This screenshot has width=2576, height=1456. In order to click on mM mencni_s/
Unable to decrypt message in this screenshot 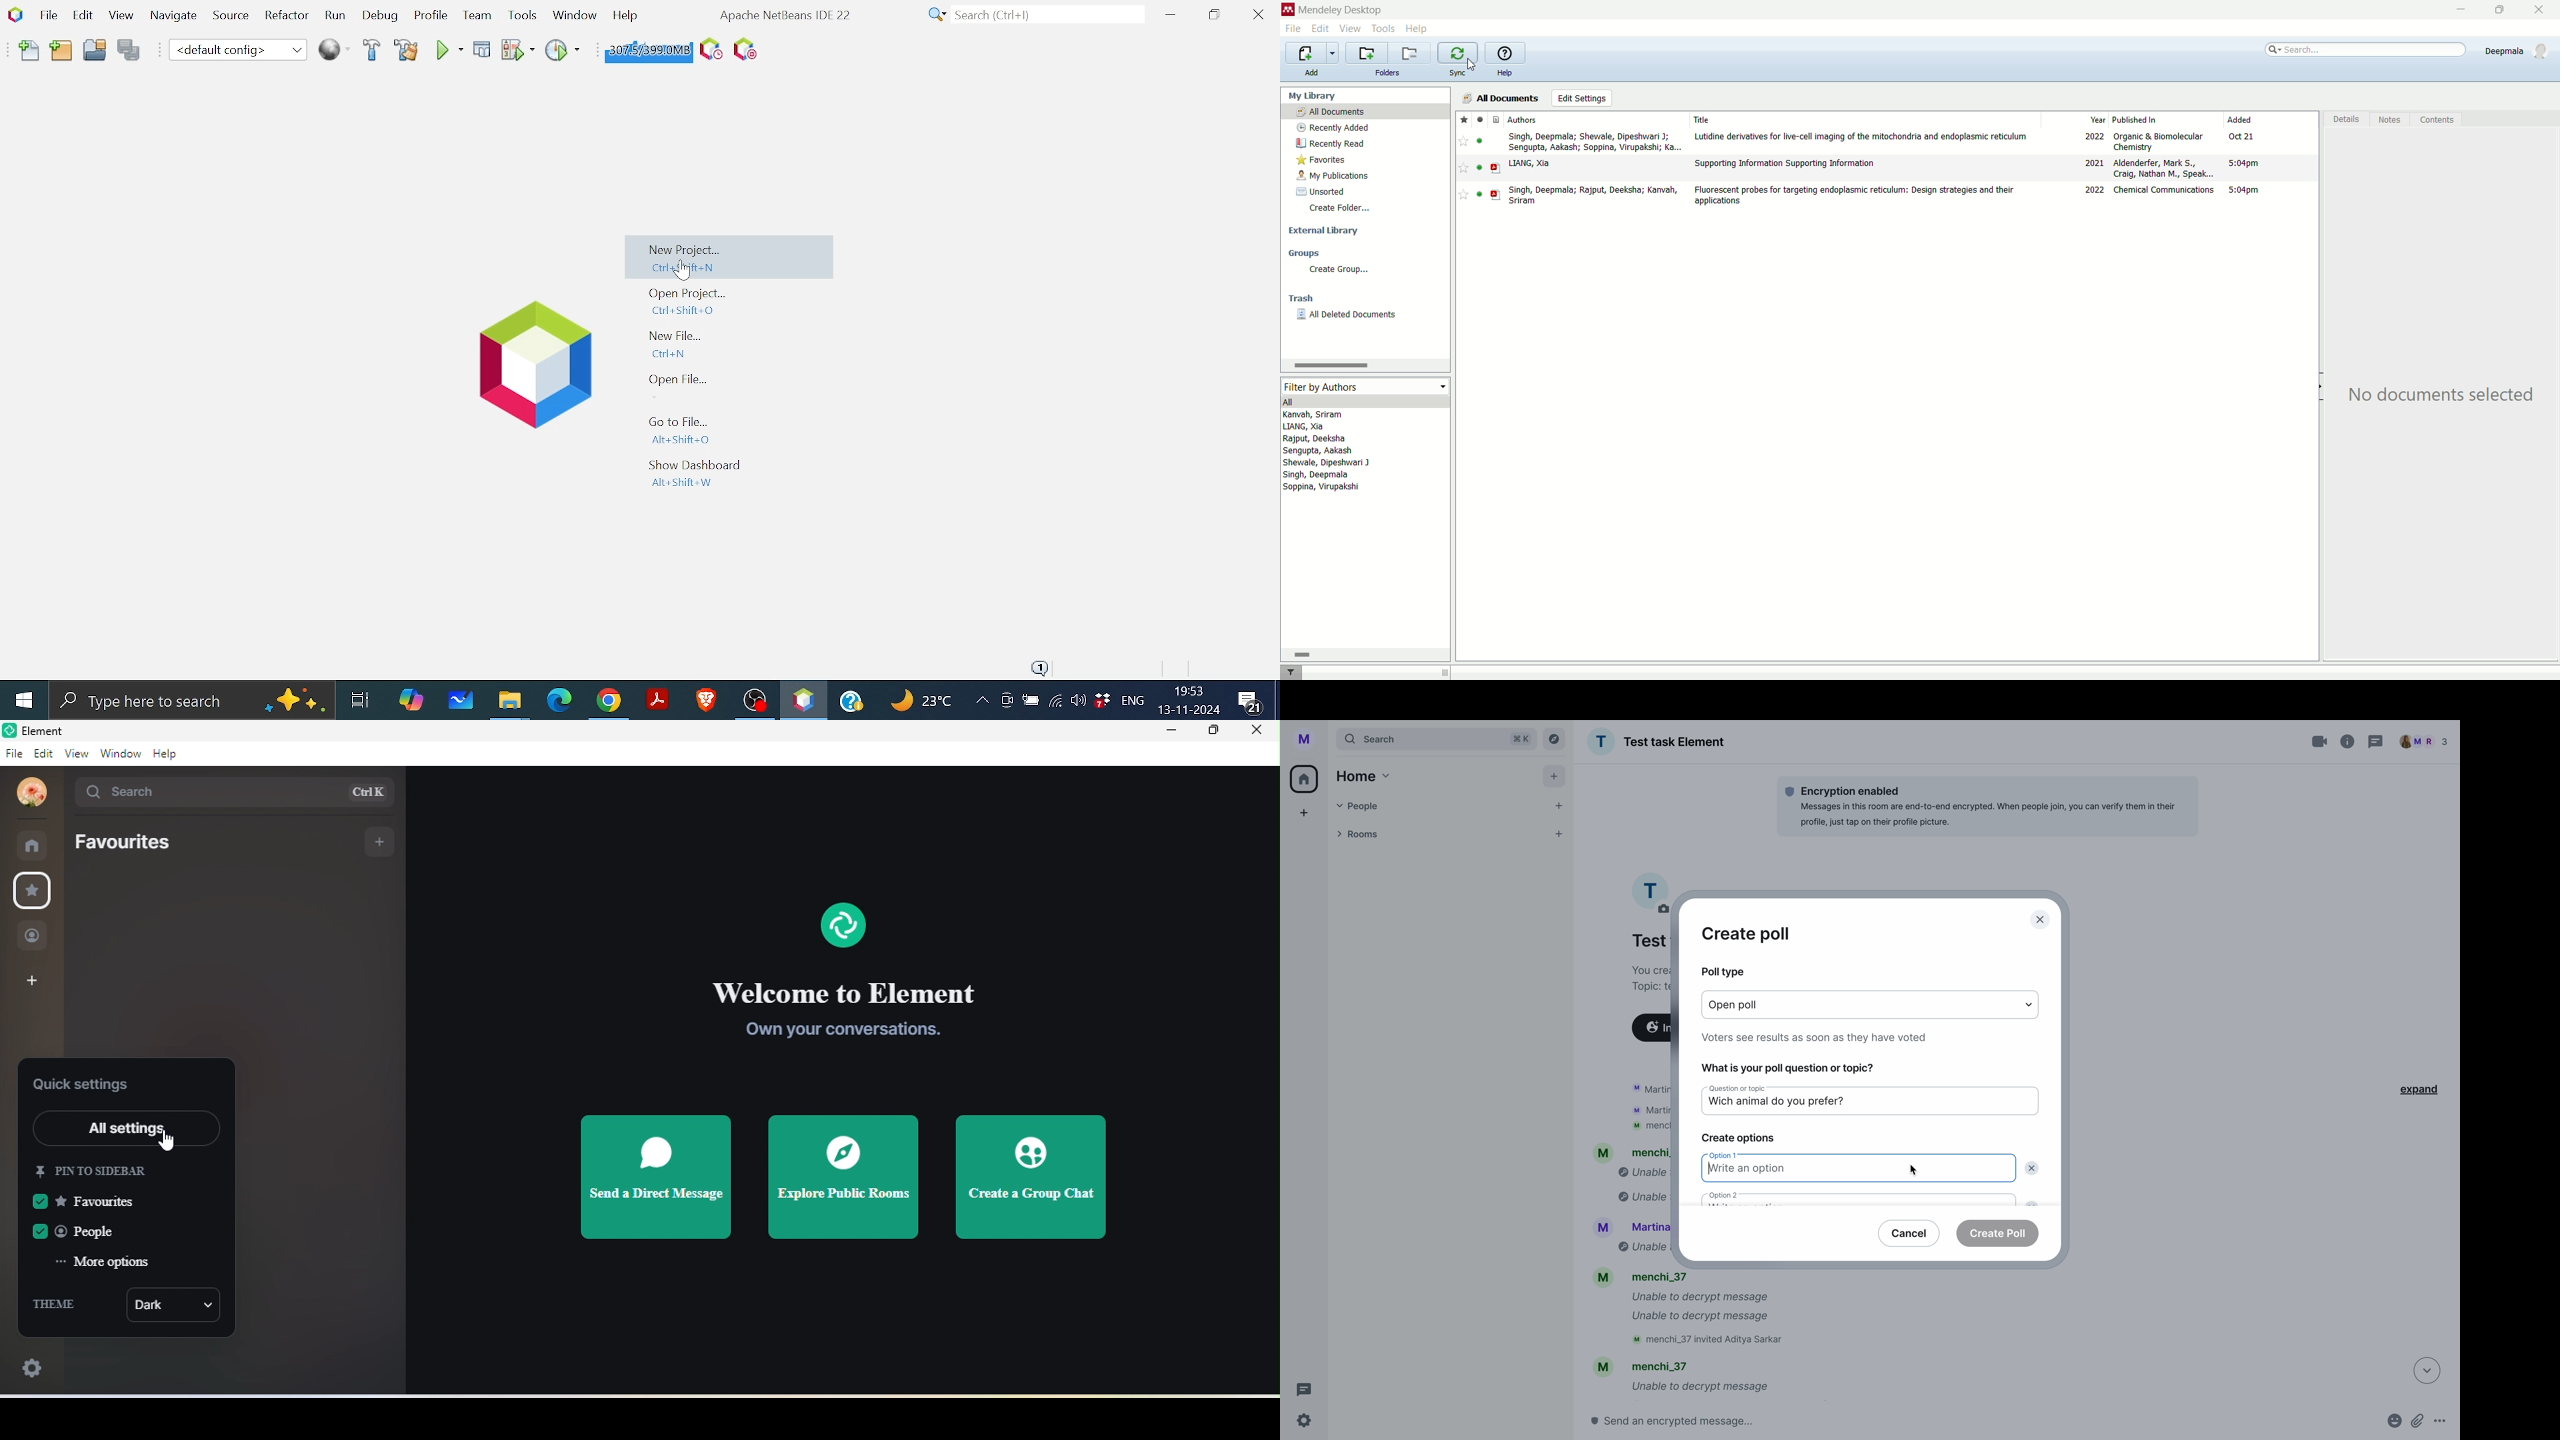, I will do `click(1680, 1378)`.